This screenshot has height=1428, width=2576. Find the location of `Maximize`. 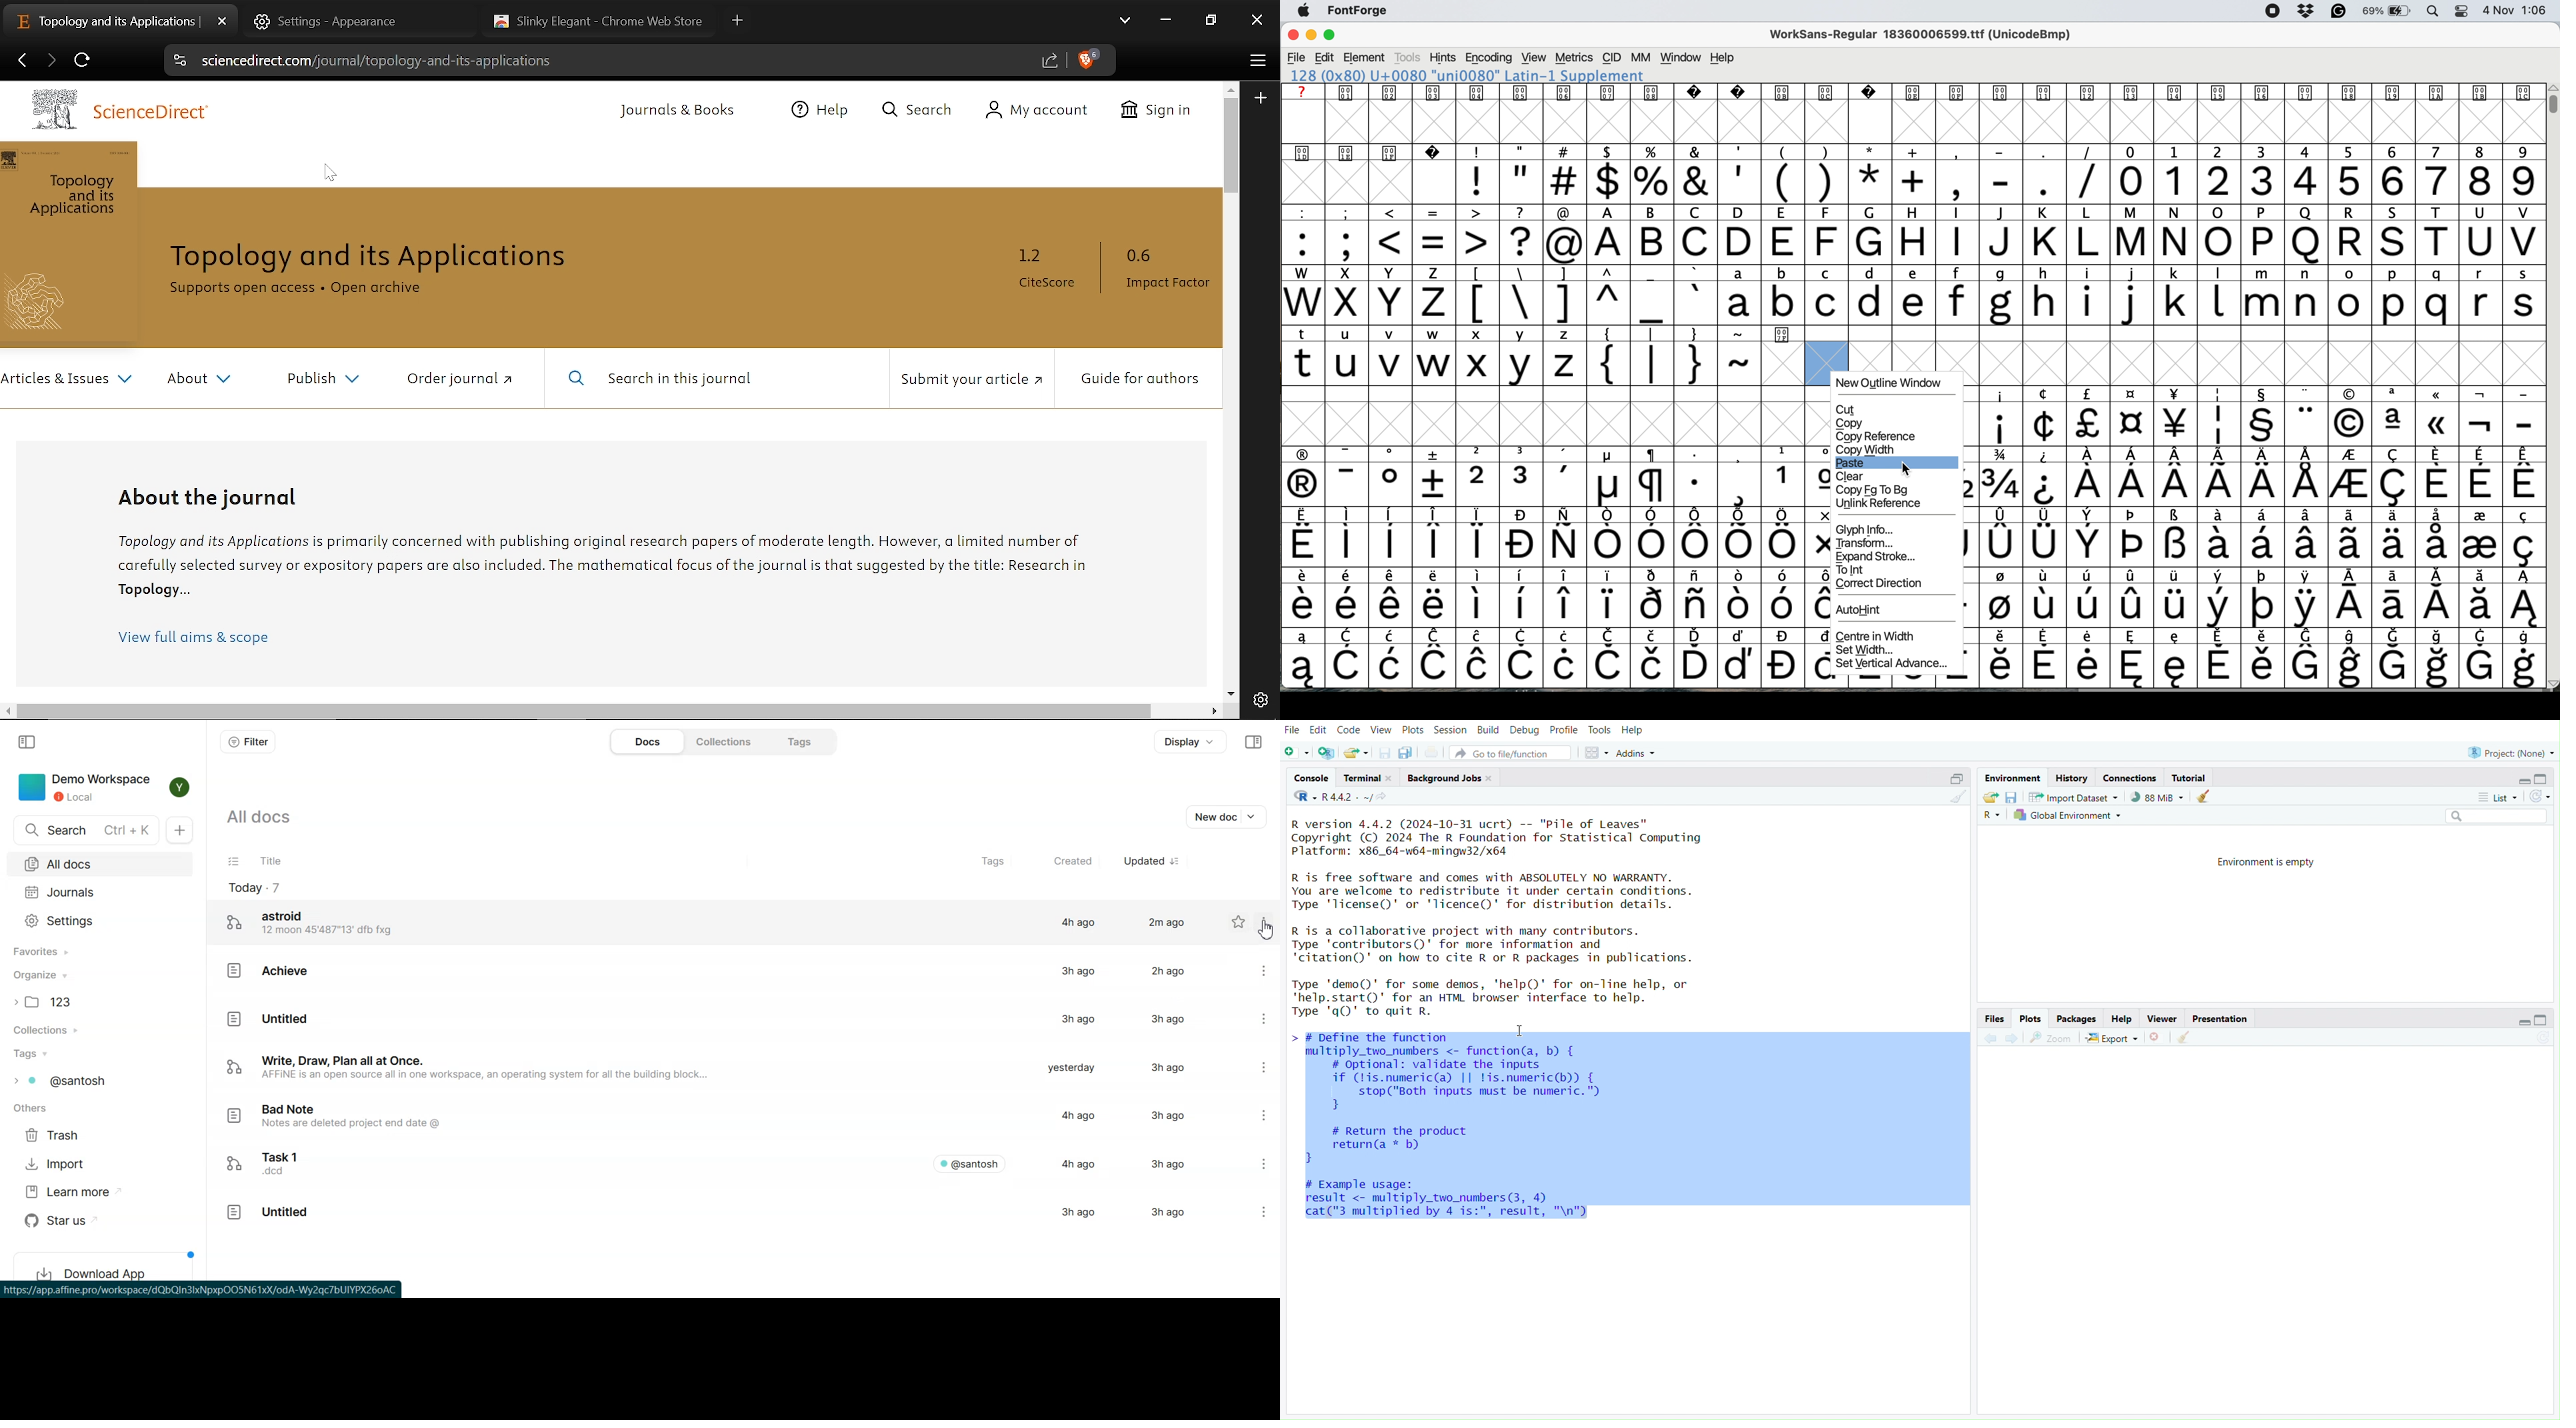

Maximize is located at coordinates (2543, 779).